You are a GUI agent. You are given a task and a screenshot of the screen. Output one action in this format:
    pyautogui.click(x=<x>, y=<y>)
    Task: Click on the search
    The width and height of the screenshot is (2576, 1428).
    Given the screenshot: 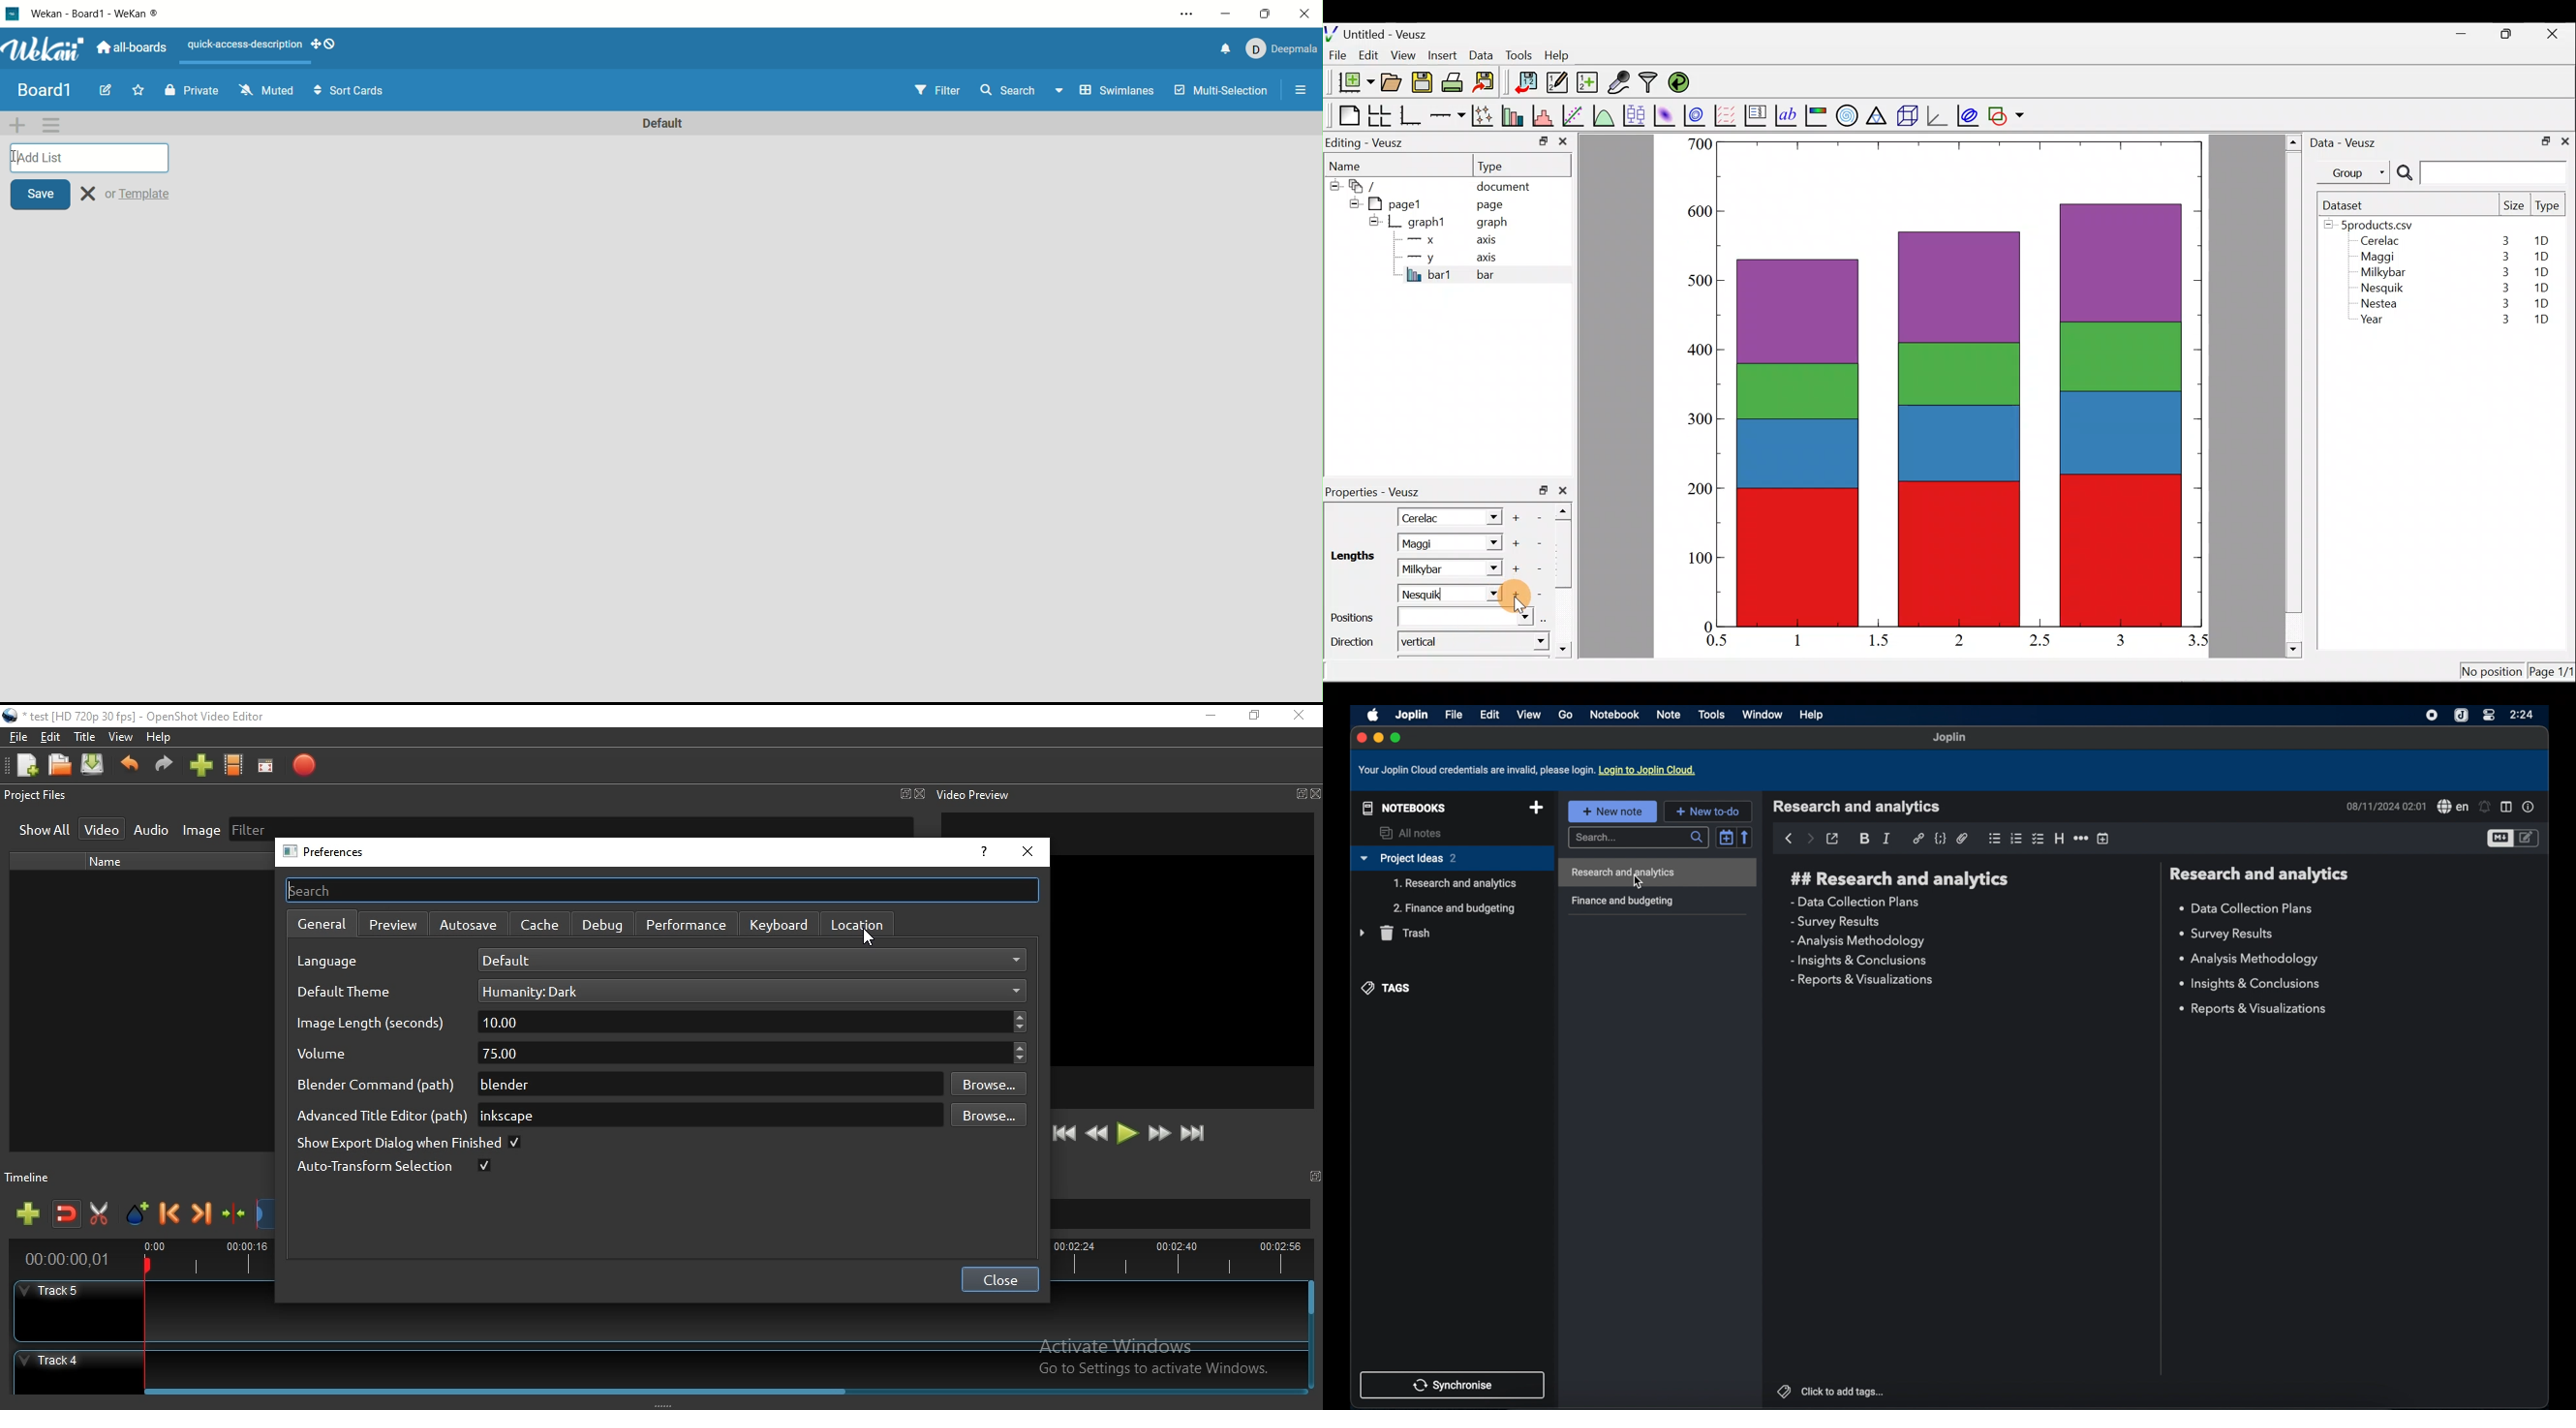 What is the action you would take?
    pyautogui.click(x=1021, y=92)
    